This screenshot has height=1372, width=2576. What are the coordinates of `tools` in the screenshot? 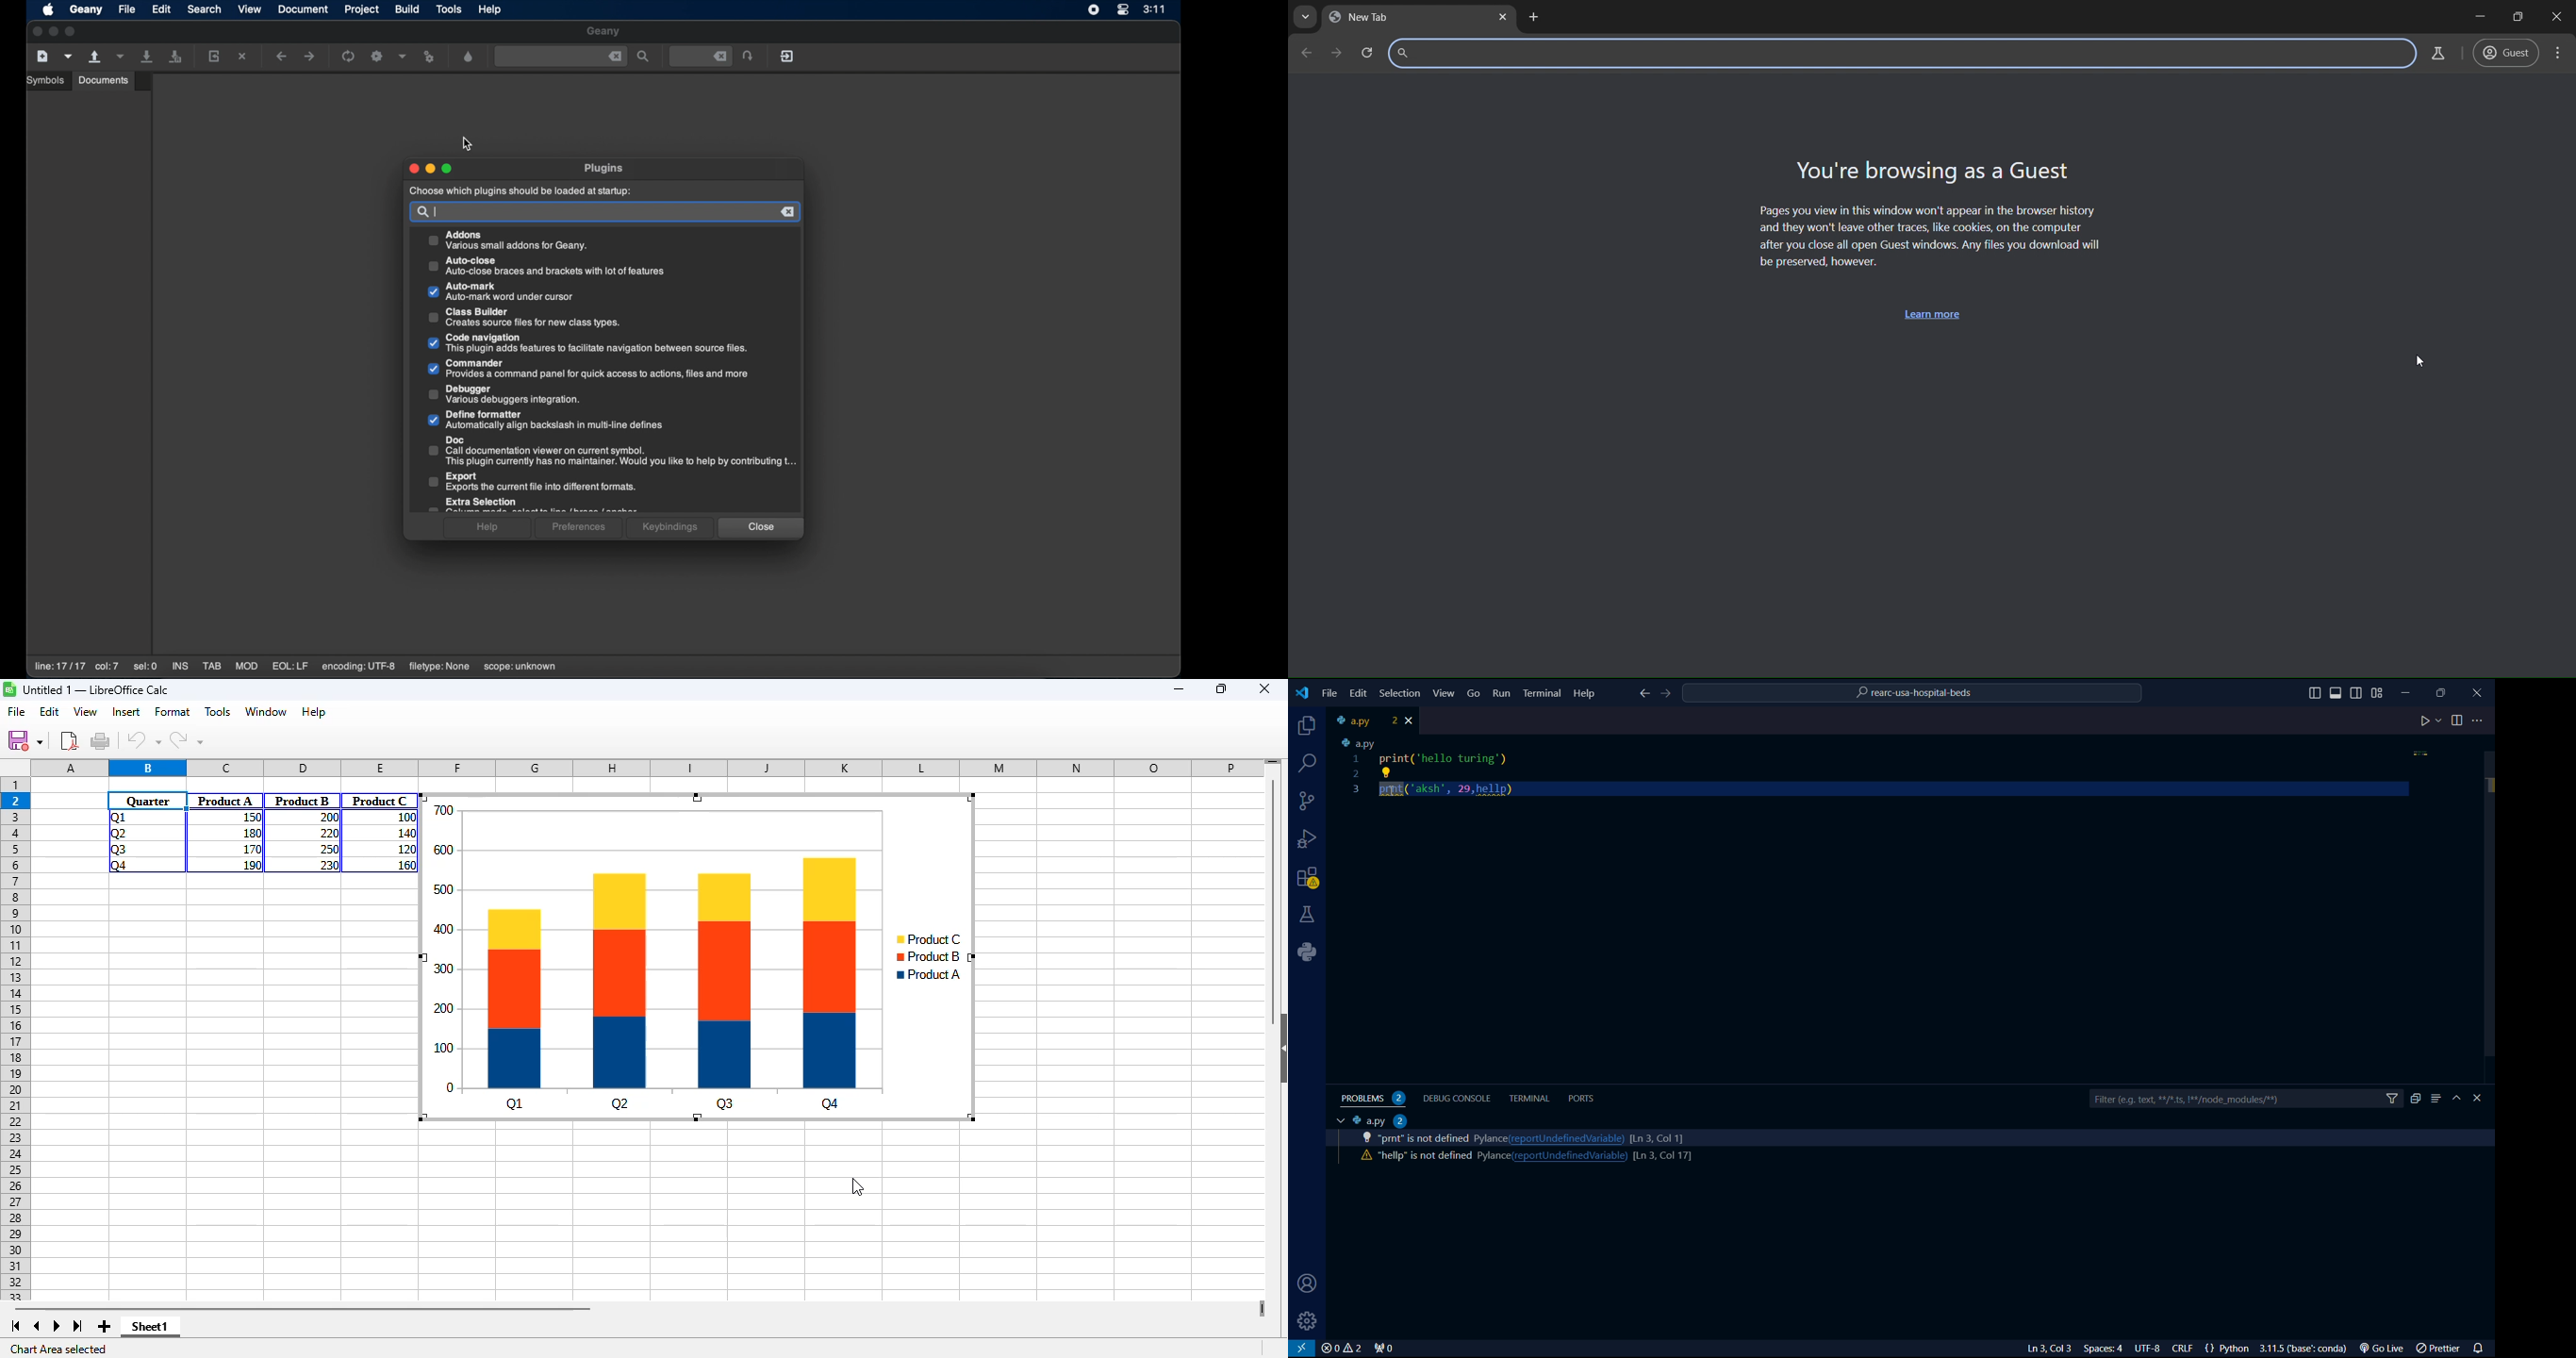 It's located at (218, 711).